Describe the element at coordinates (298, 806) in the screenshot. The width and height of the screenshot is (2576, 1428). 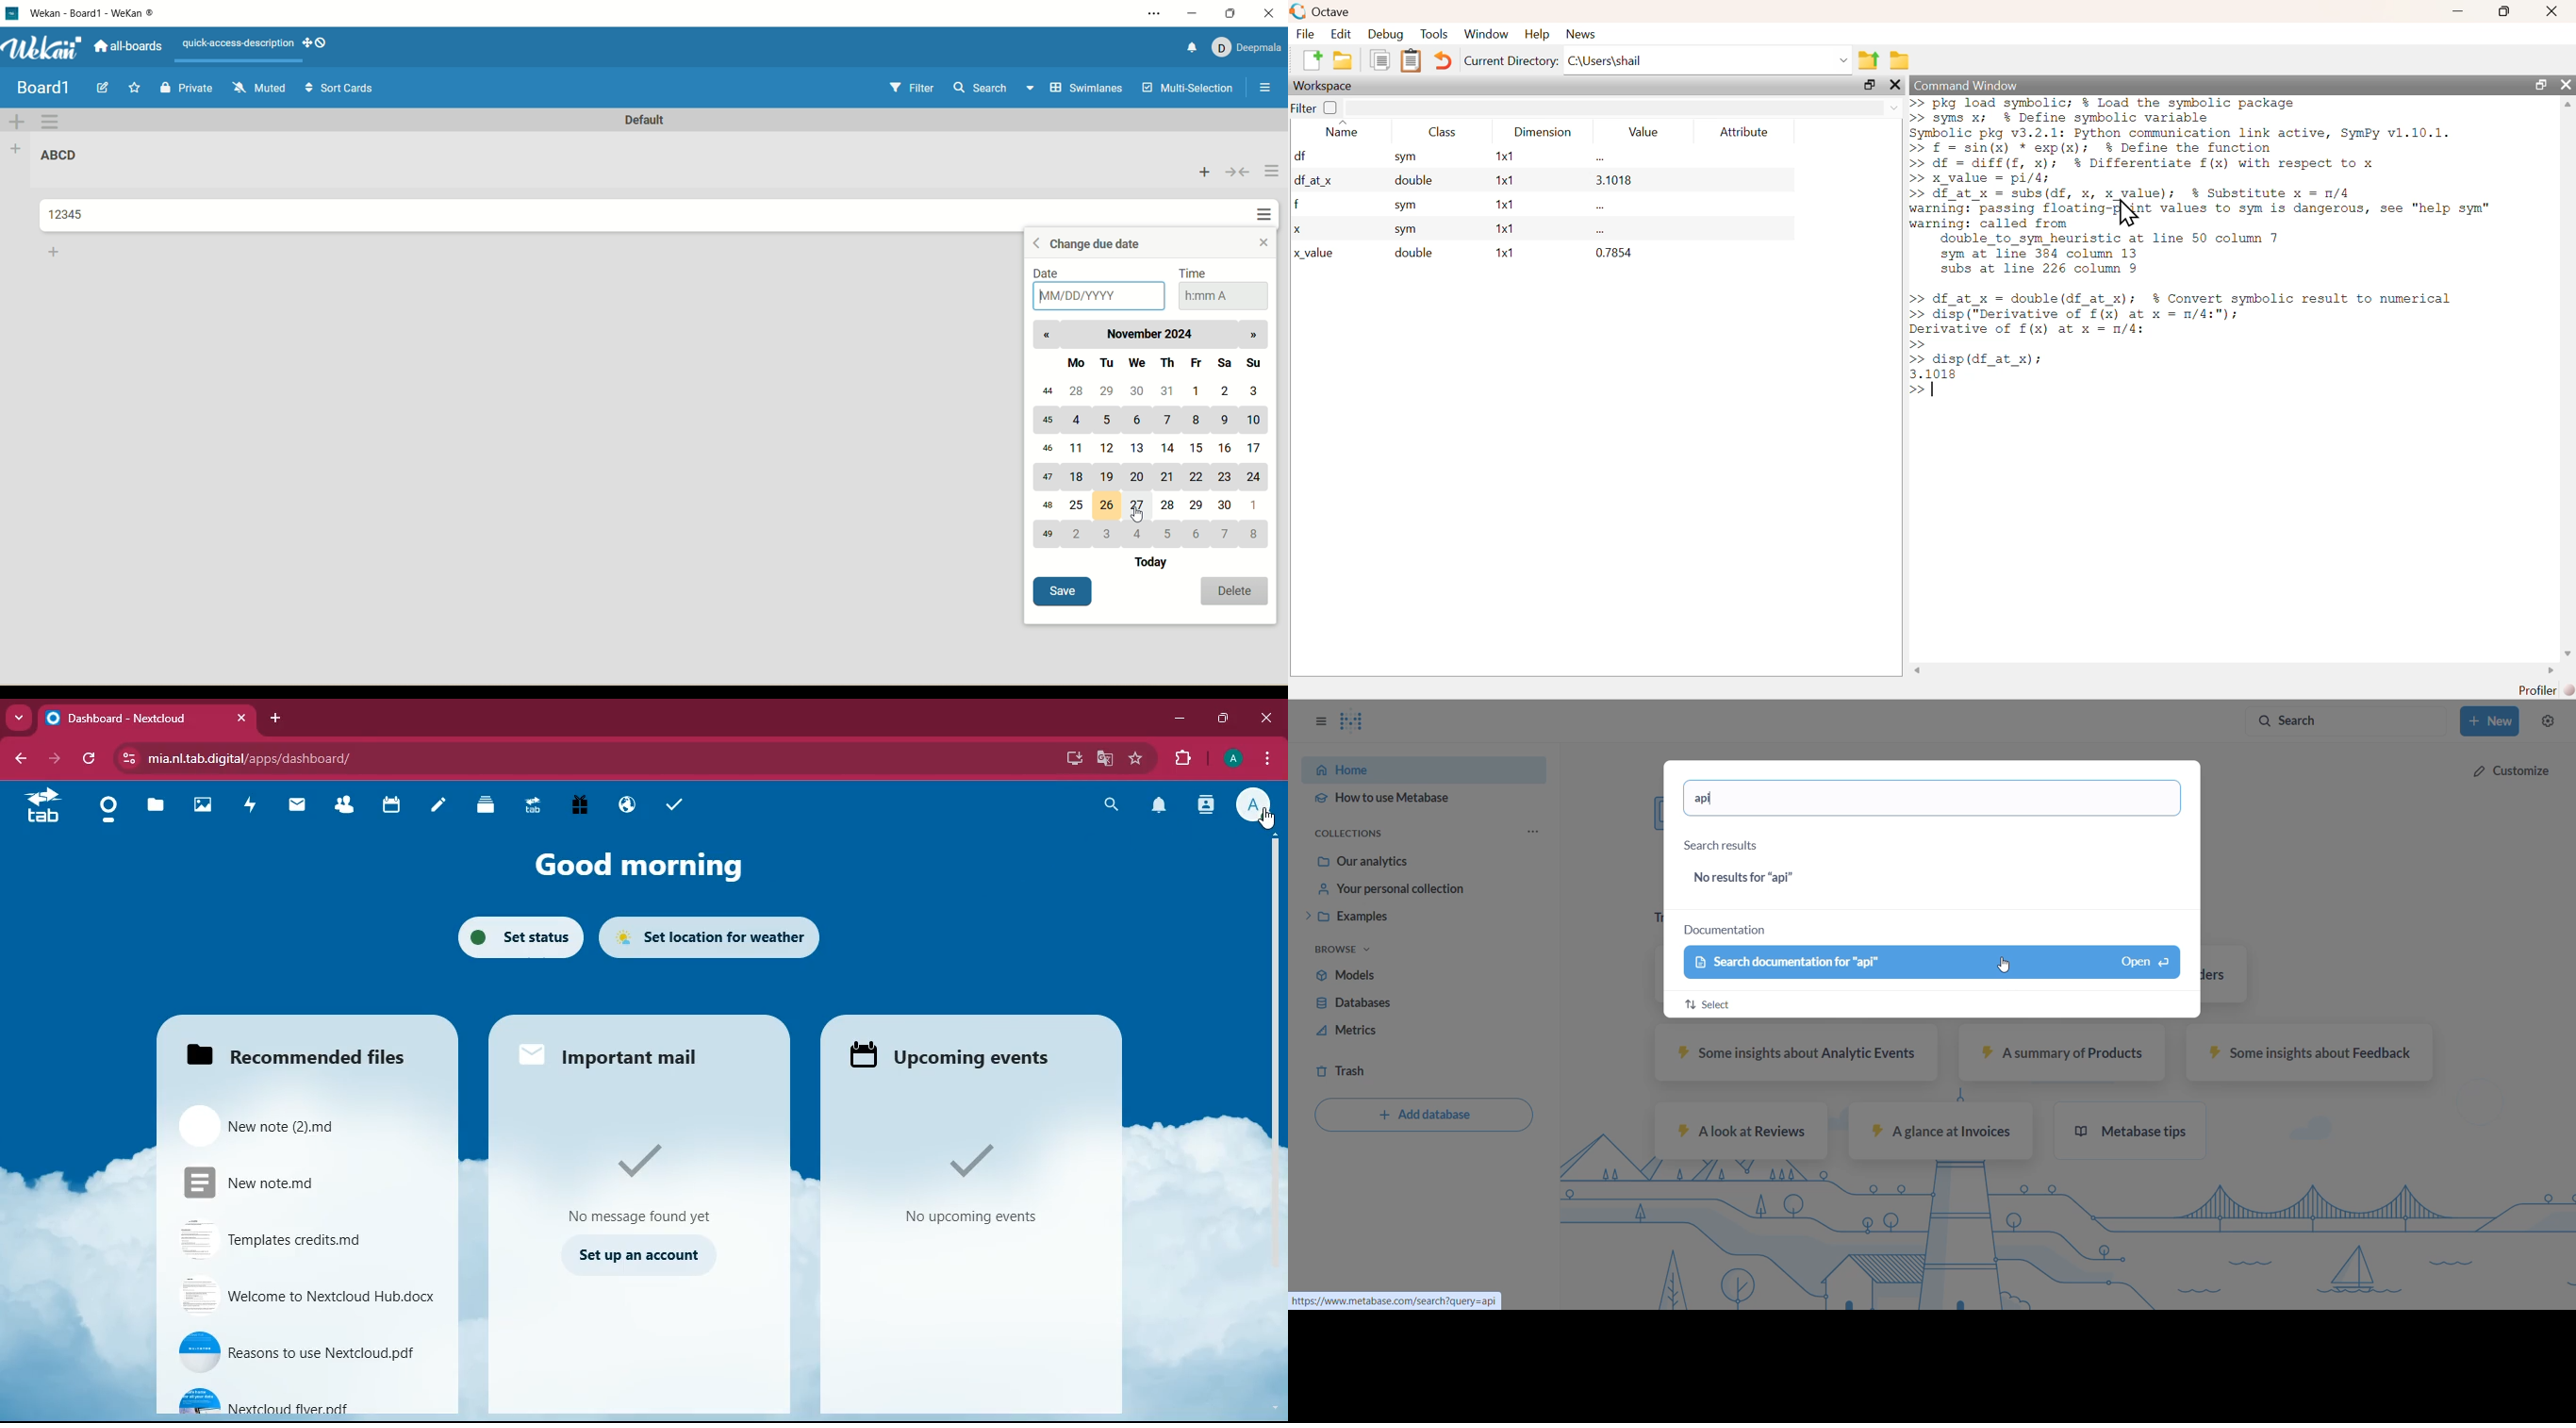
I see `mail` at that location.